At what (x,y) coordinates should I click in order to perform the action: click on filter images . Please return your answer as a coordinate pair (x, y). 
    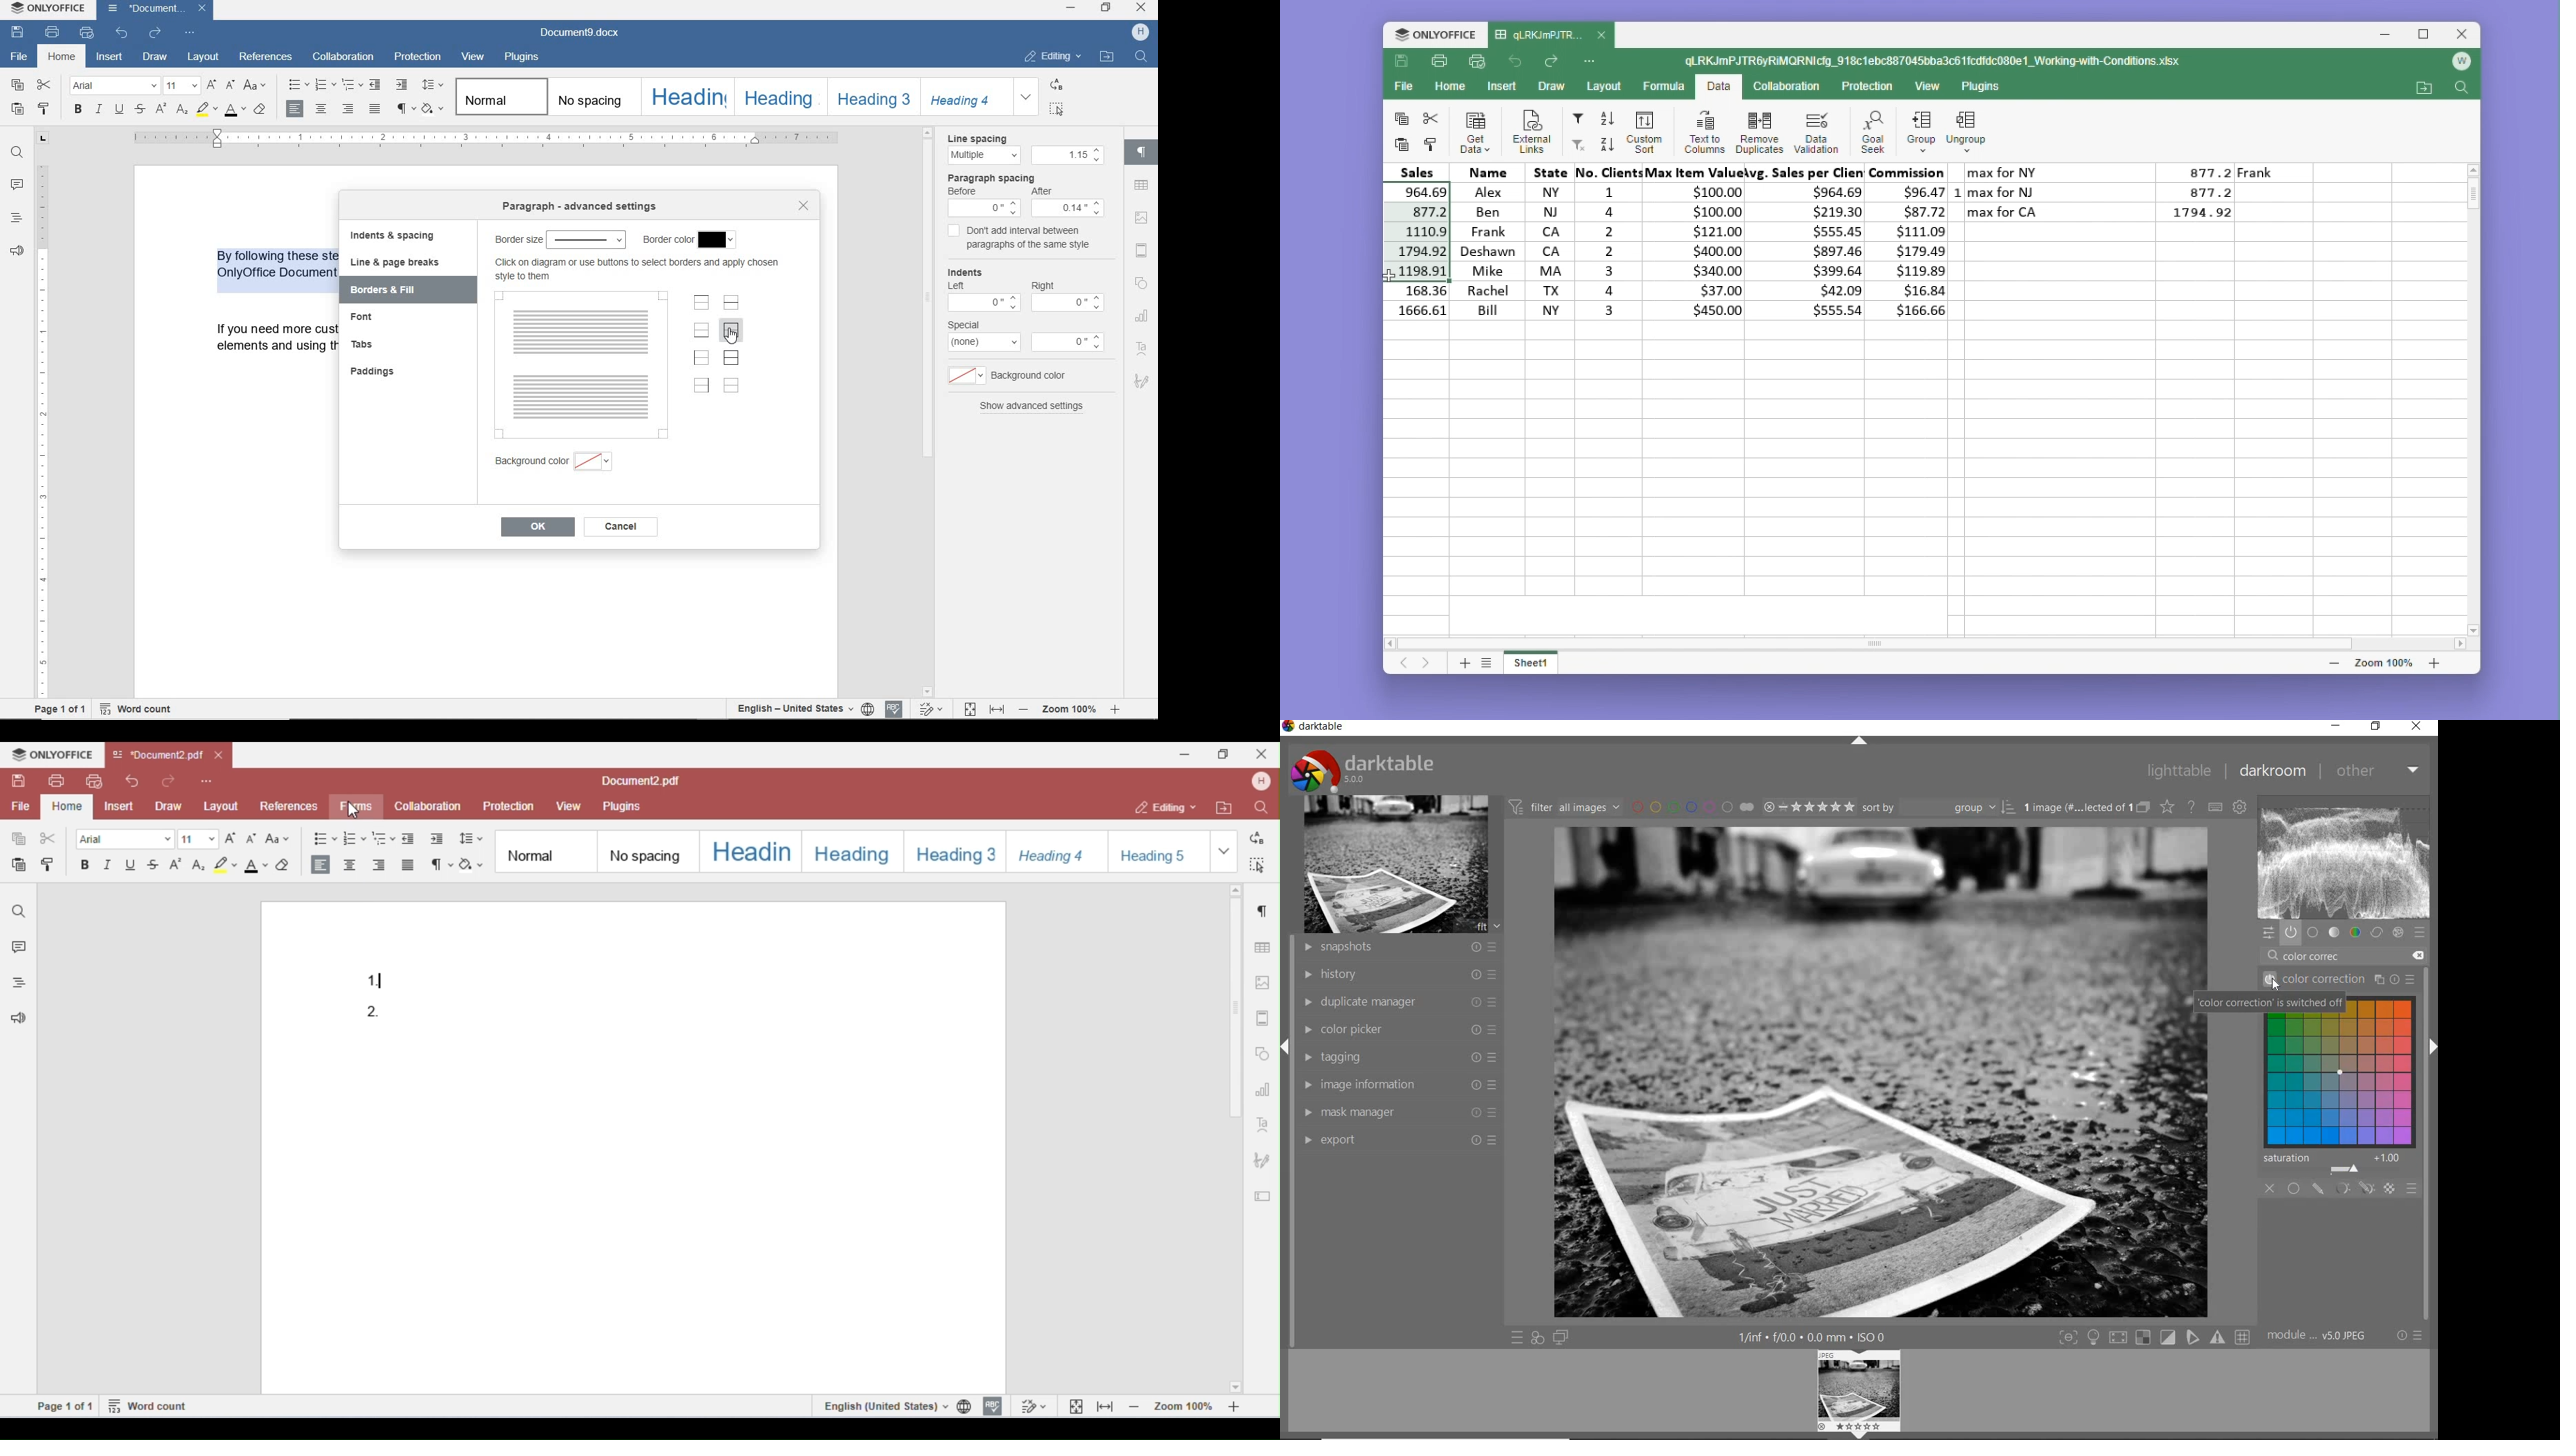
    Looking at the image, I should click on (1565, 806).